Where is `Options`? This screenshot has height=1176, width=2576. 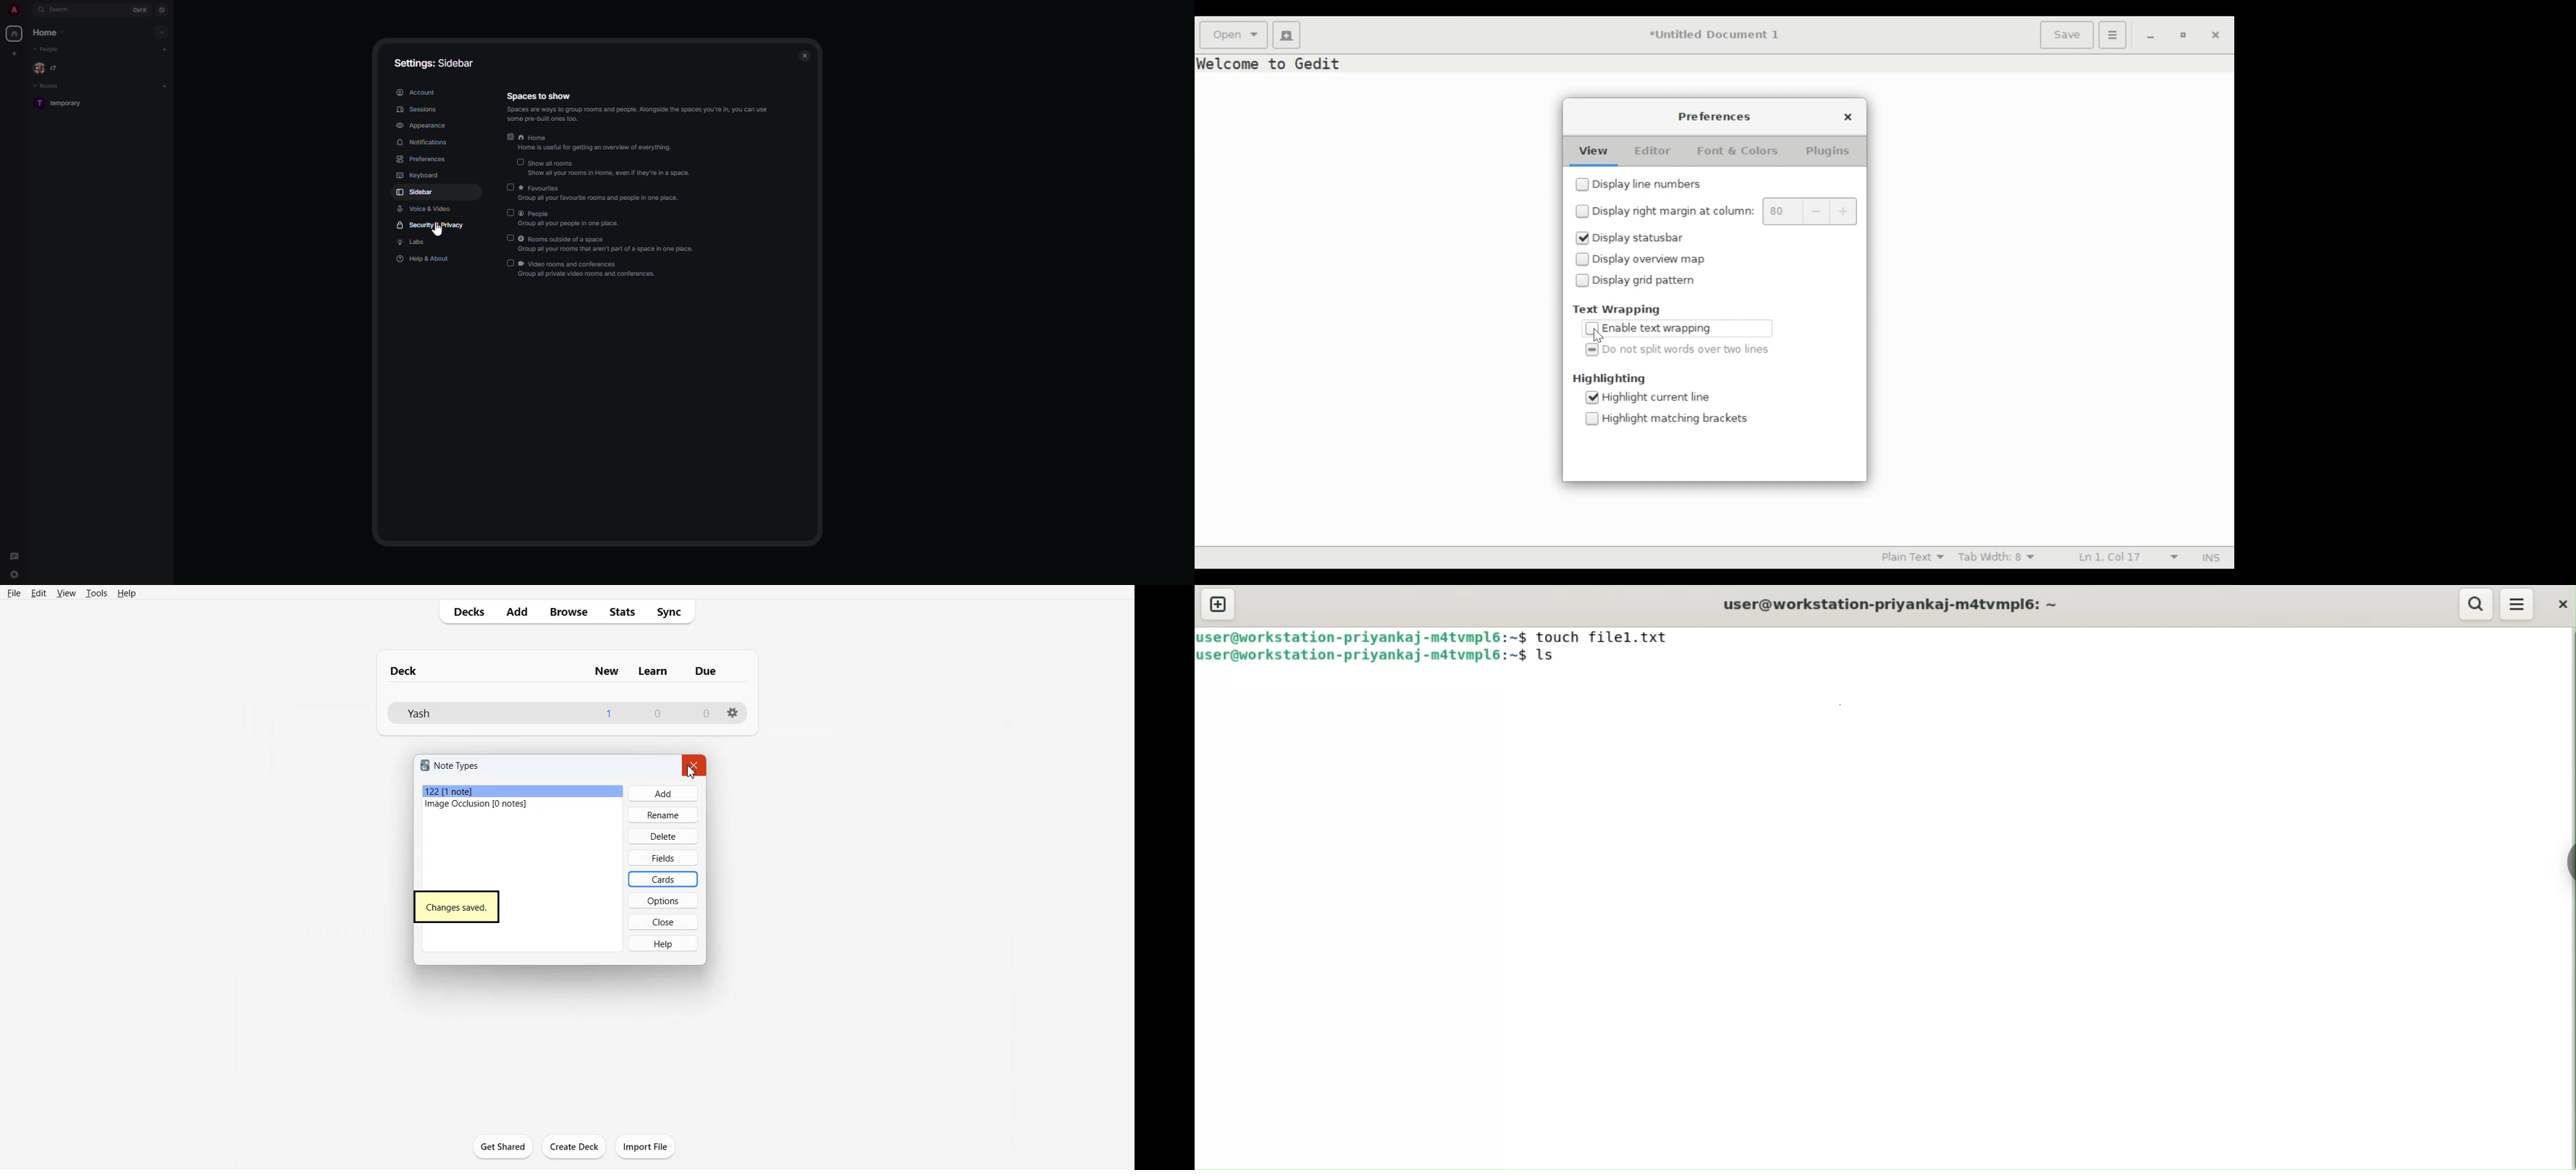
Options is located at coordinates (662, 901).